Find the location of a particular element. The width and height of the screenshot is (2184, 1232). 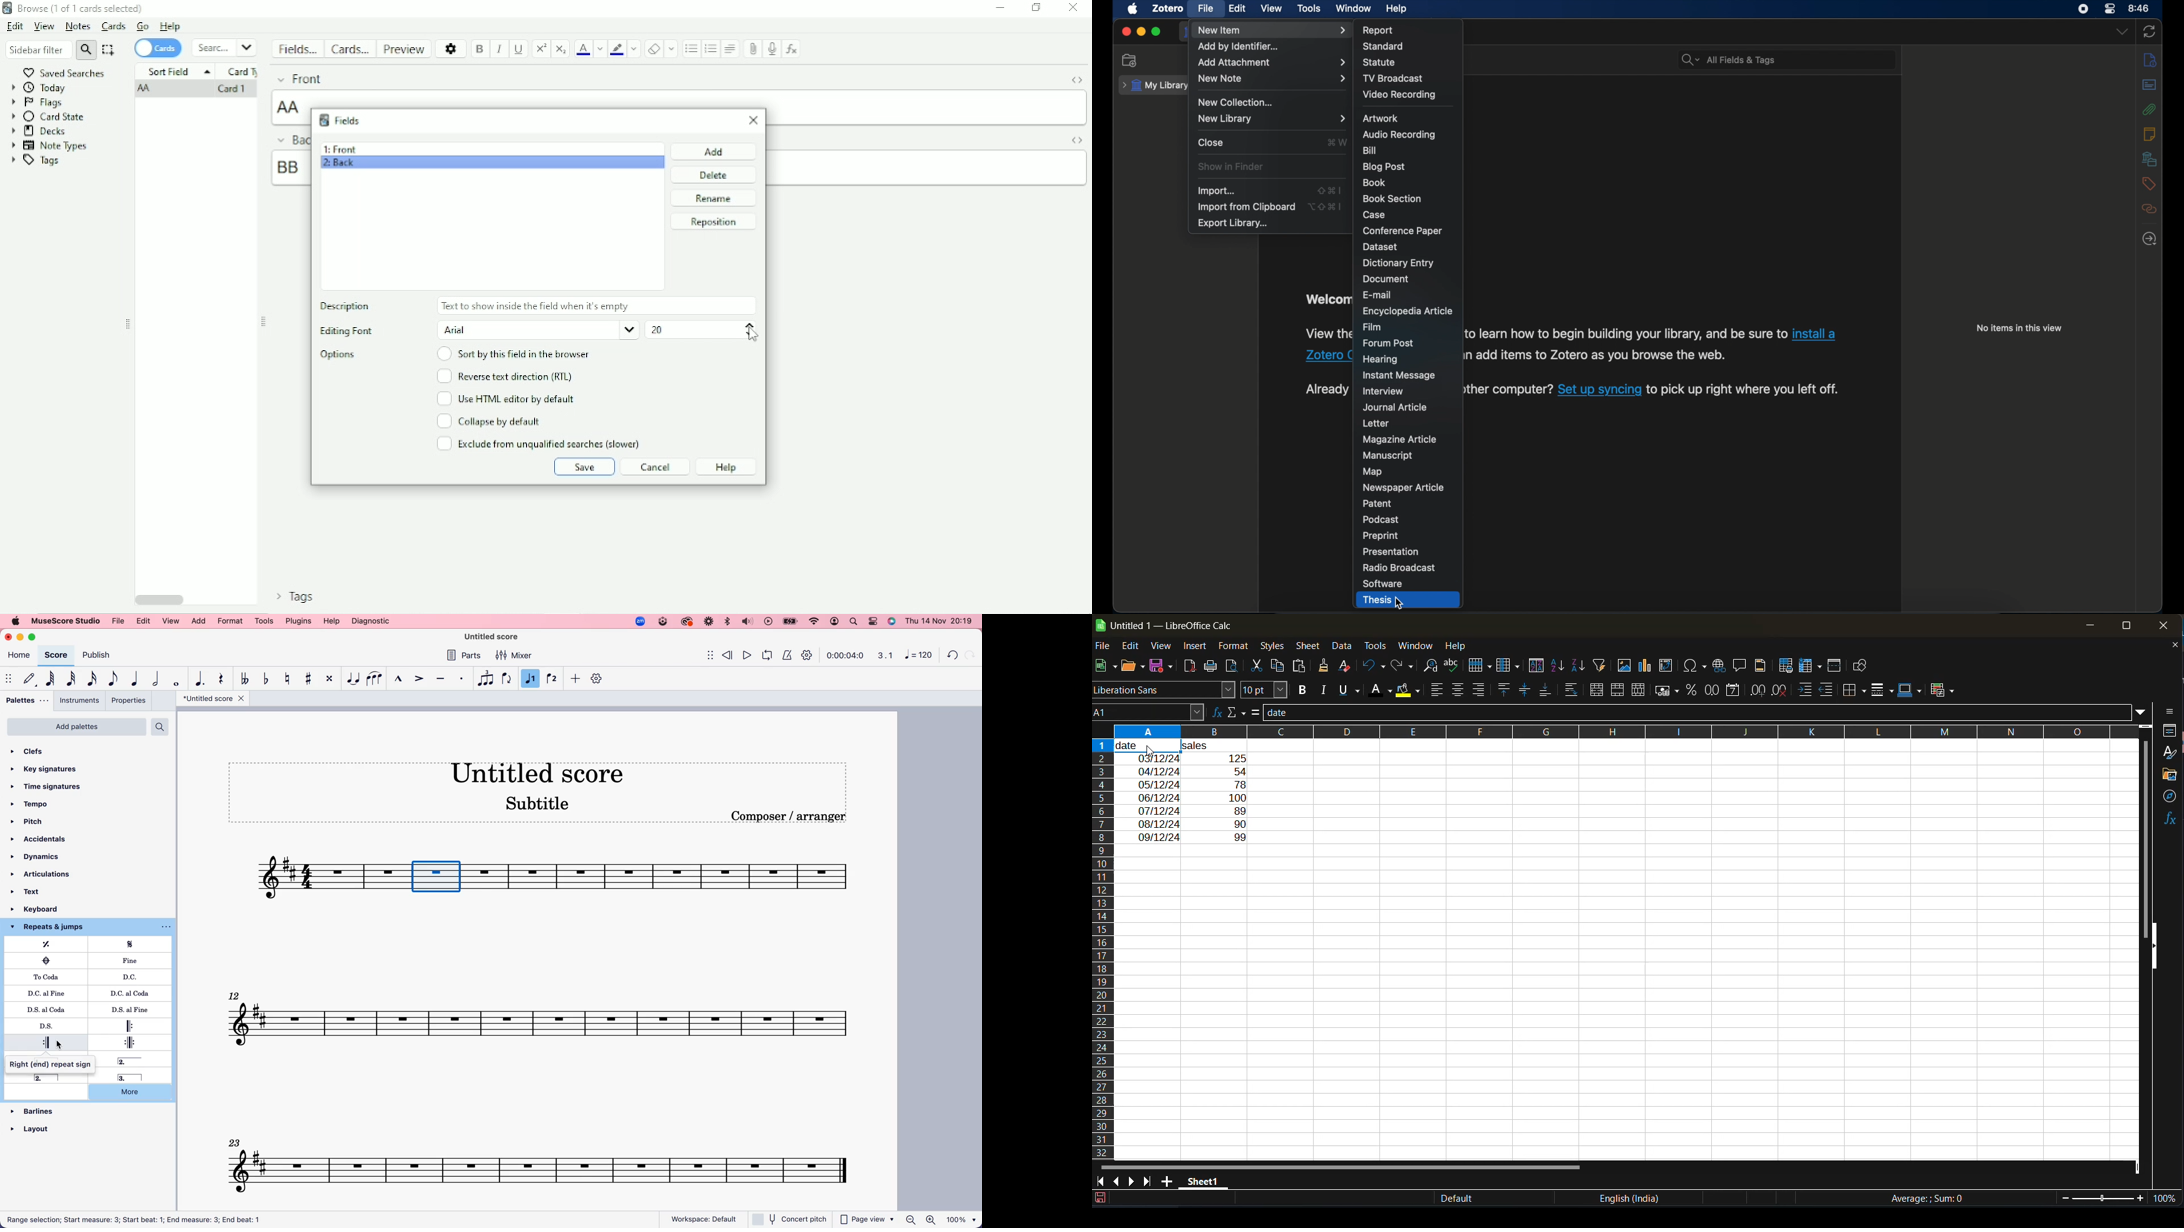

redo is located at coordinates (1401, 666).